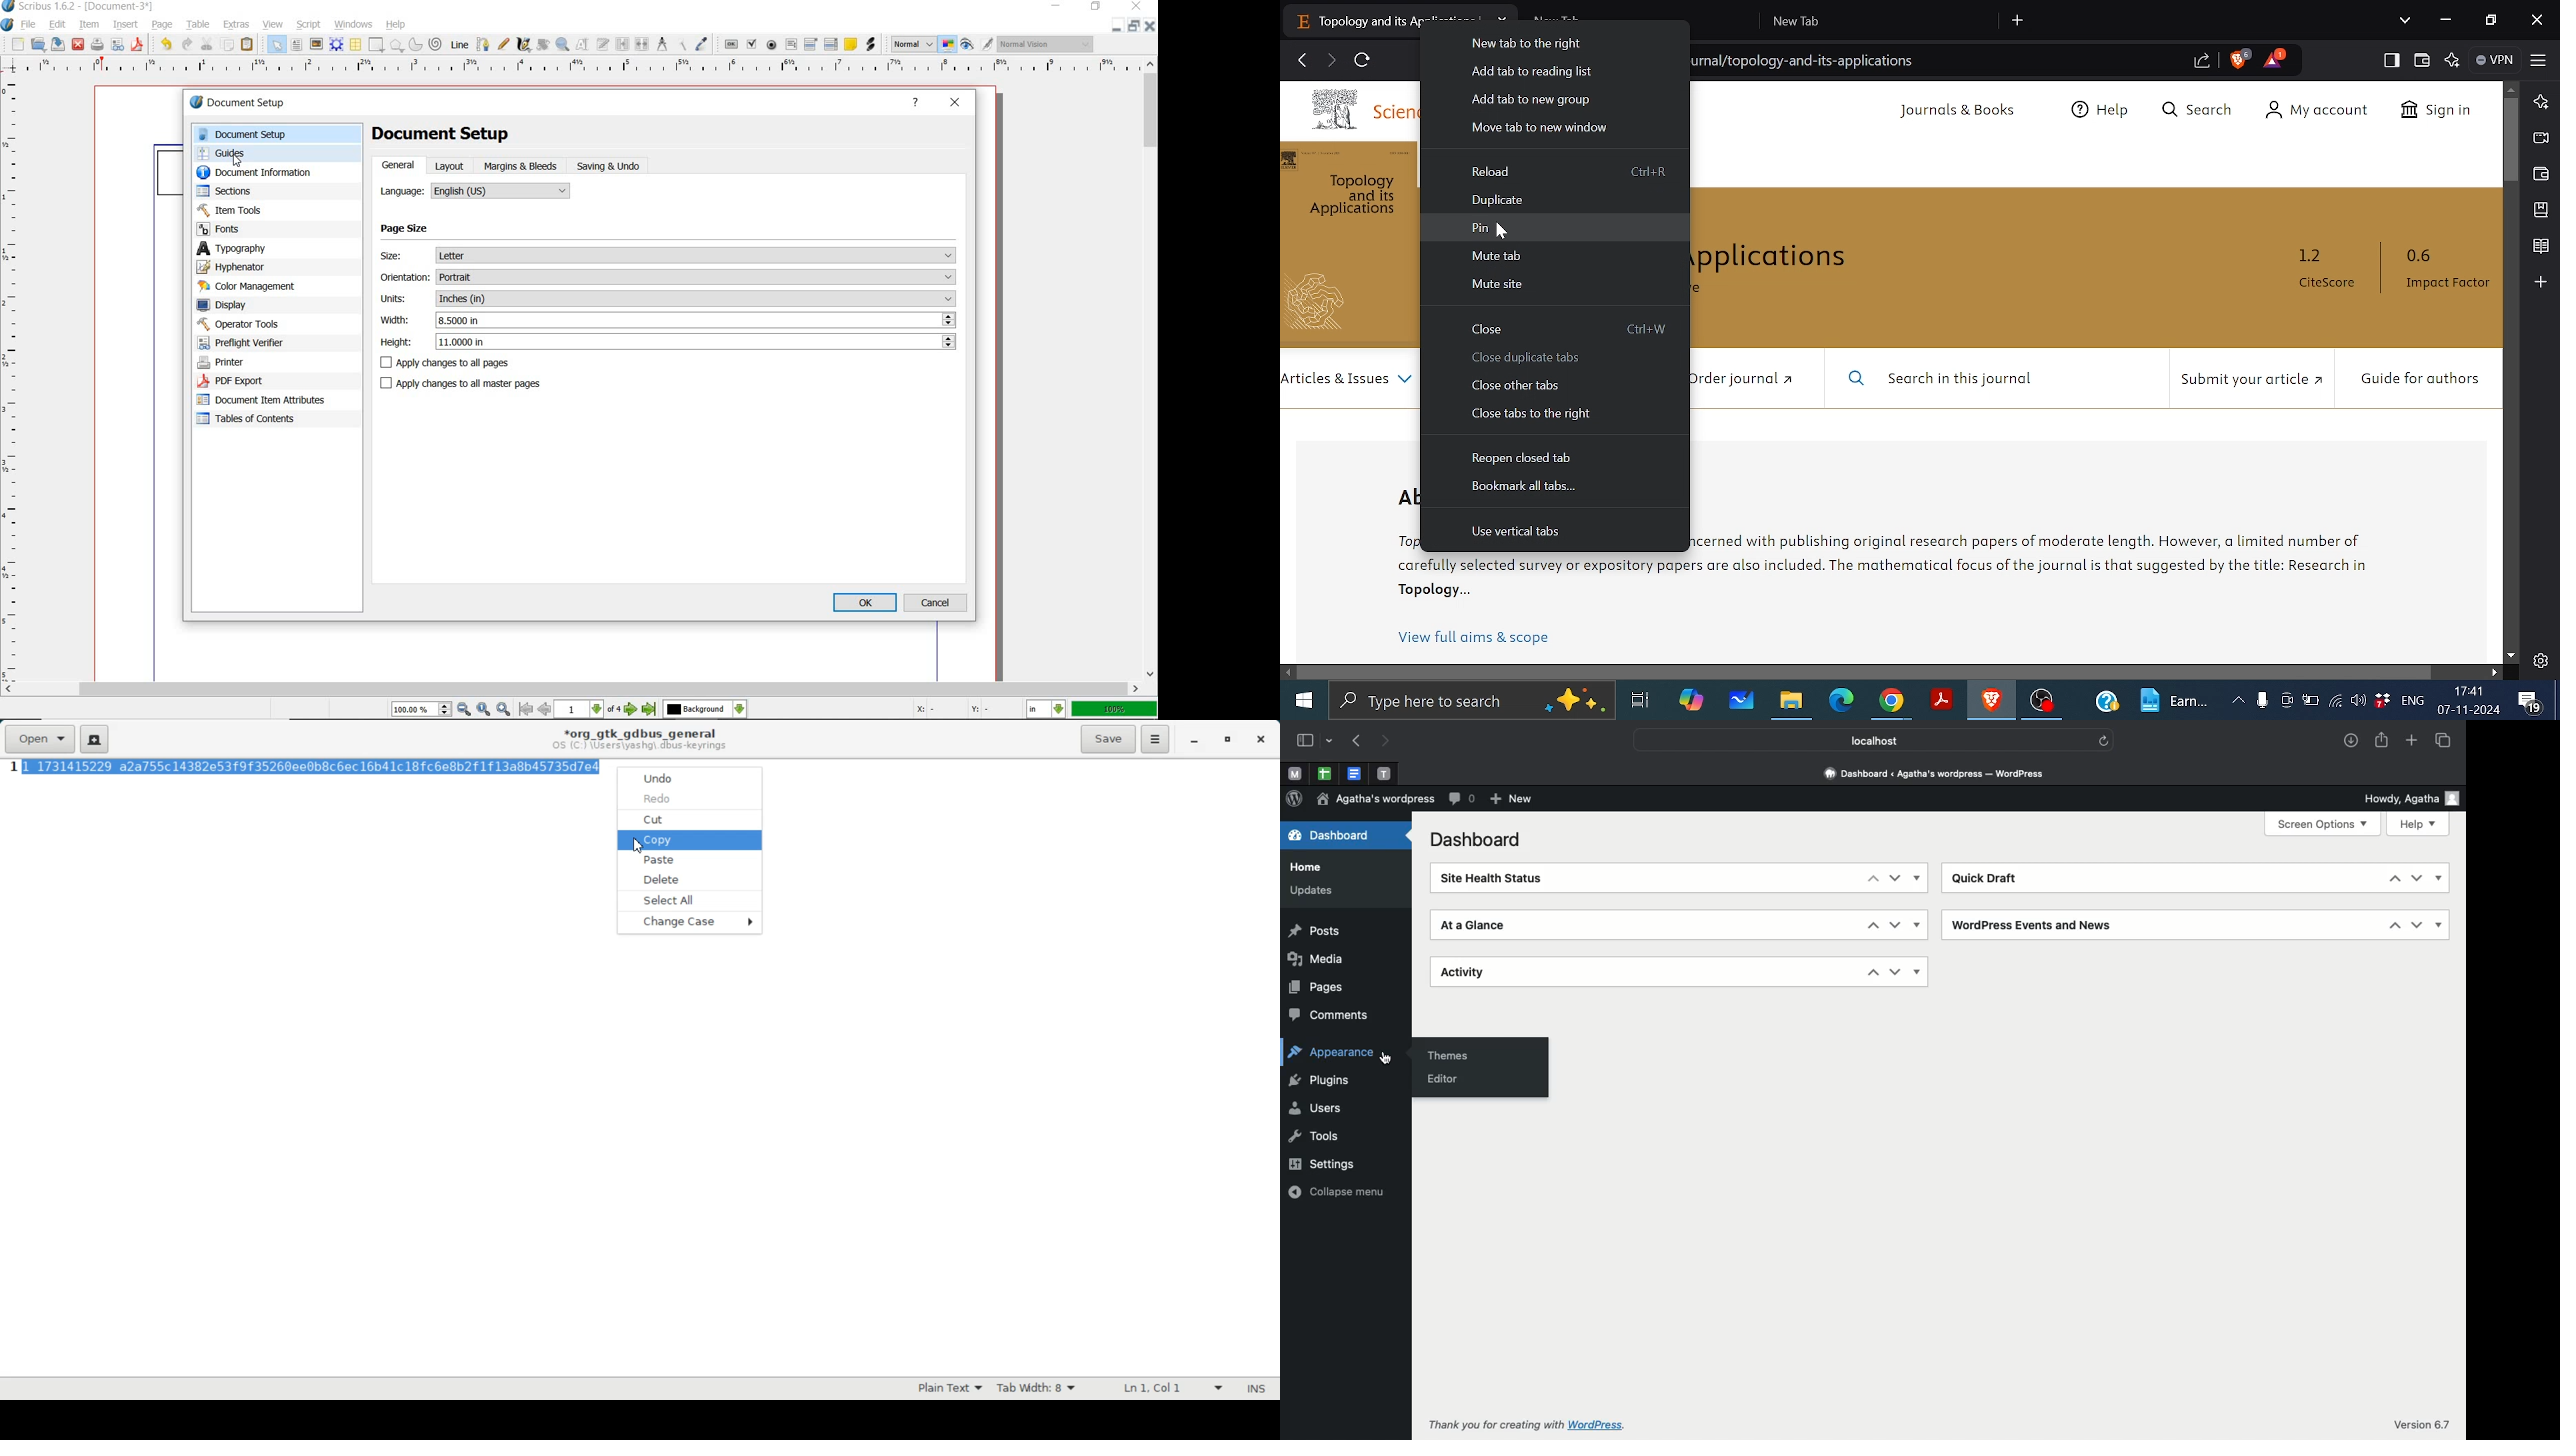 The image size is (2576, 1456). I want to click on Show, so click(2441, 923).